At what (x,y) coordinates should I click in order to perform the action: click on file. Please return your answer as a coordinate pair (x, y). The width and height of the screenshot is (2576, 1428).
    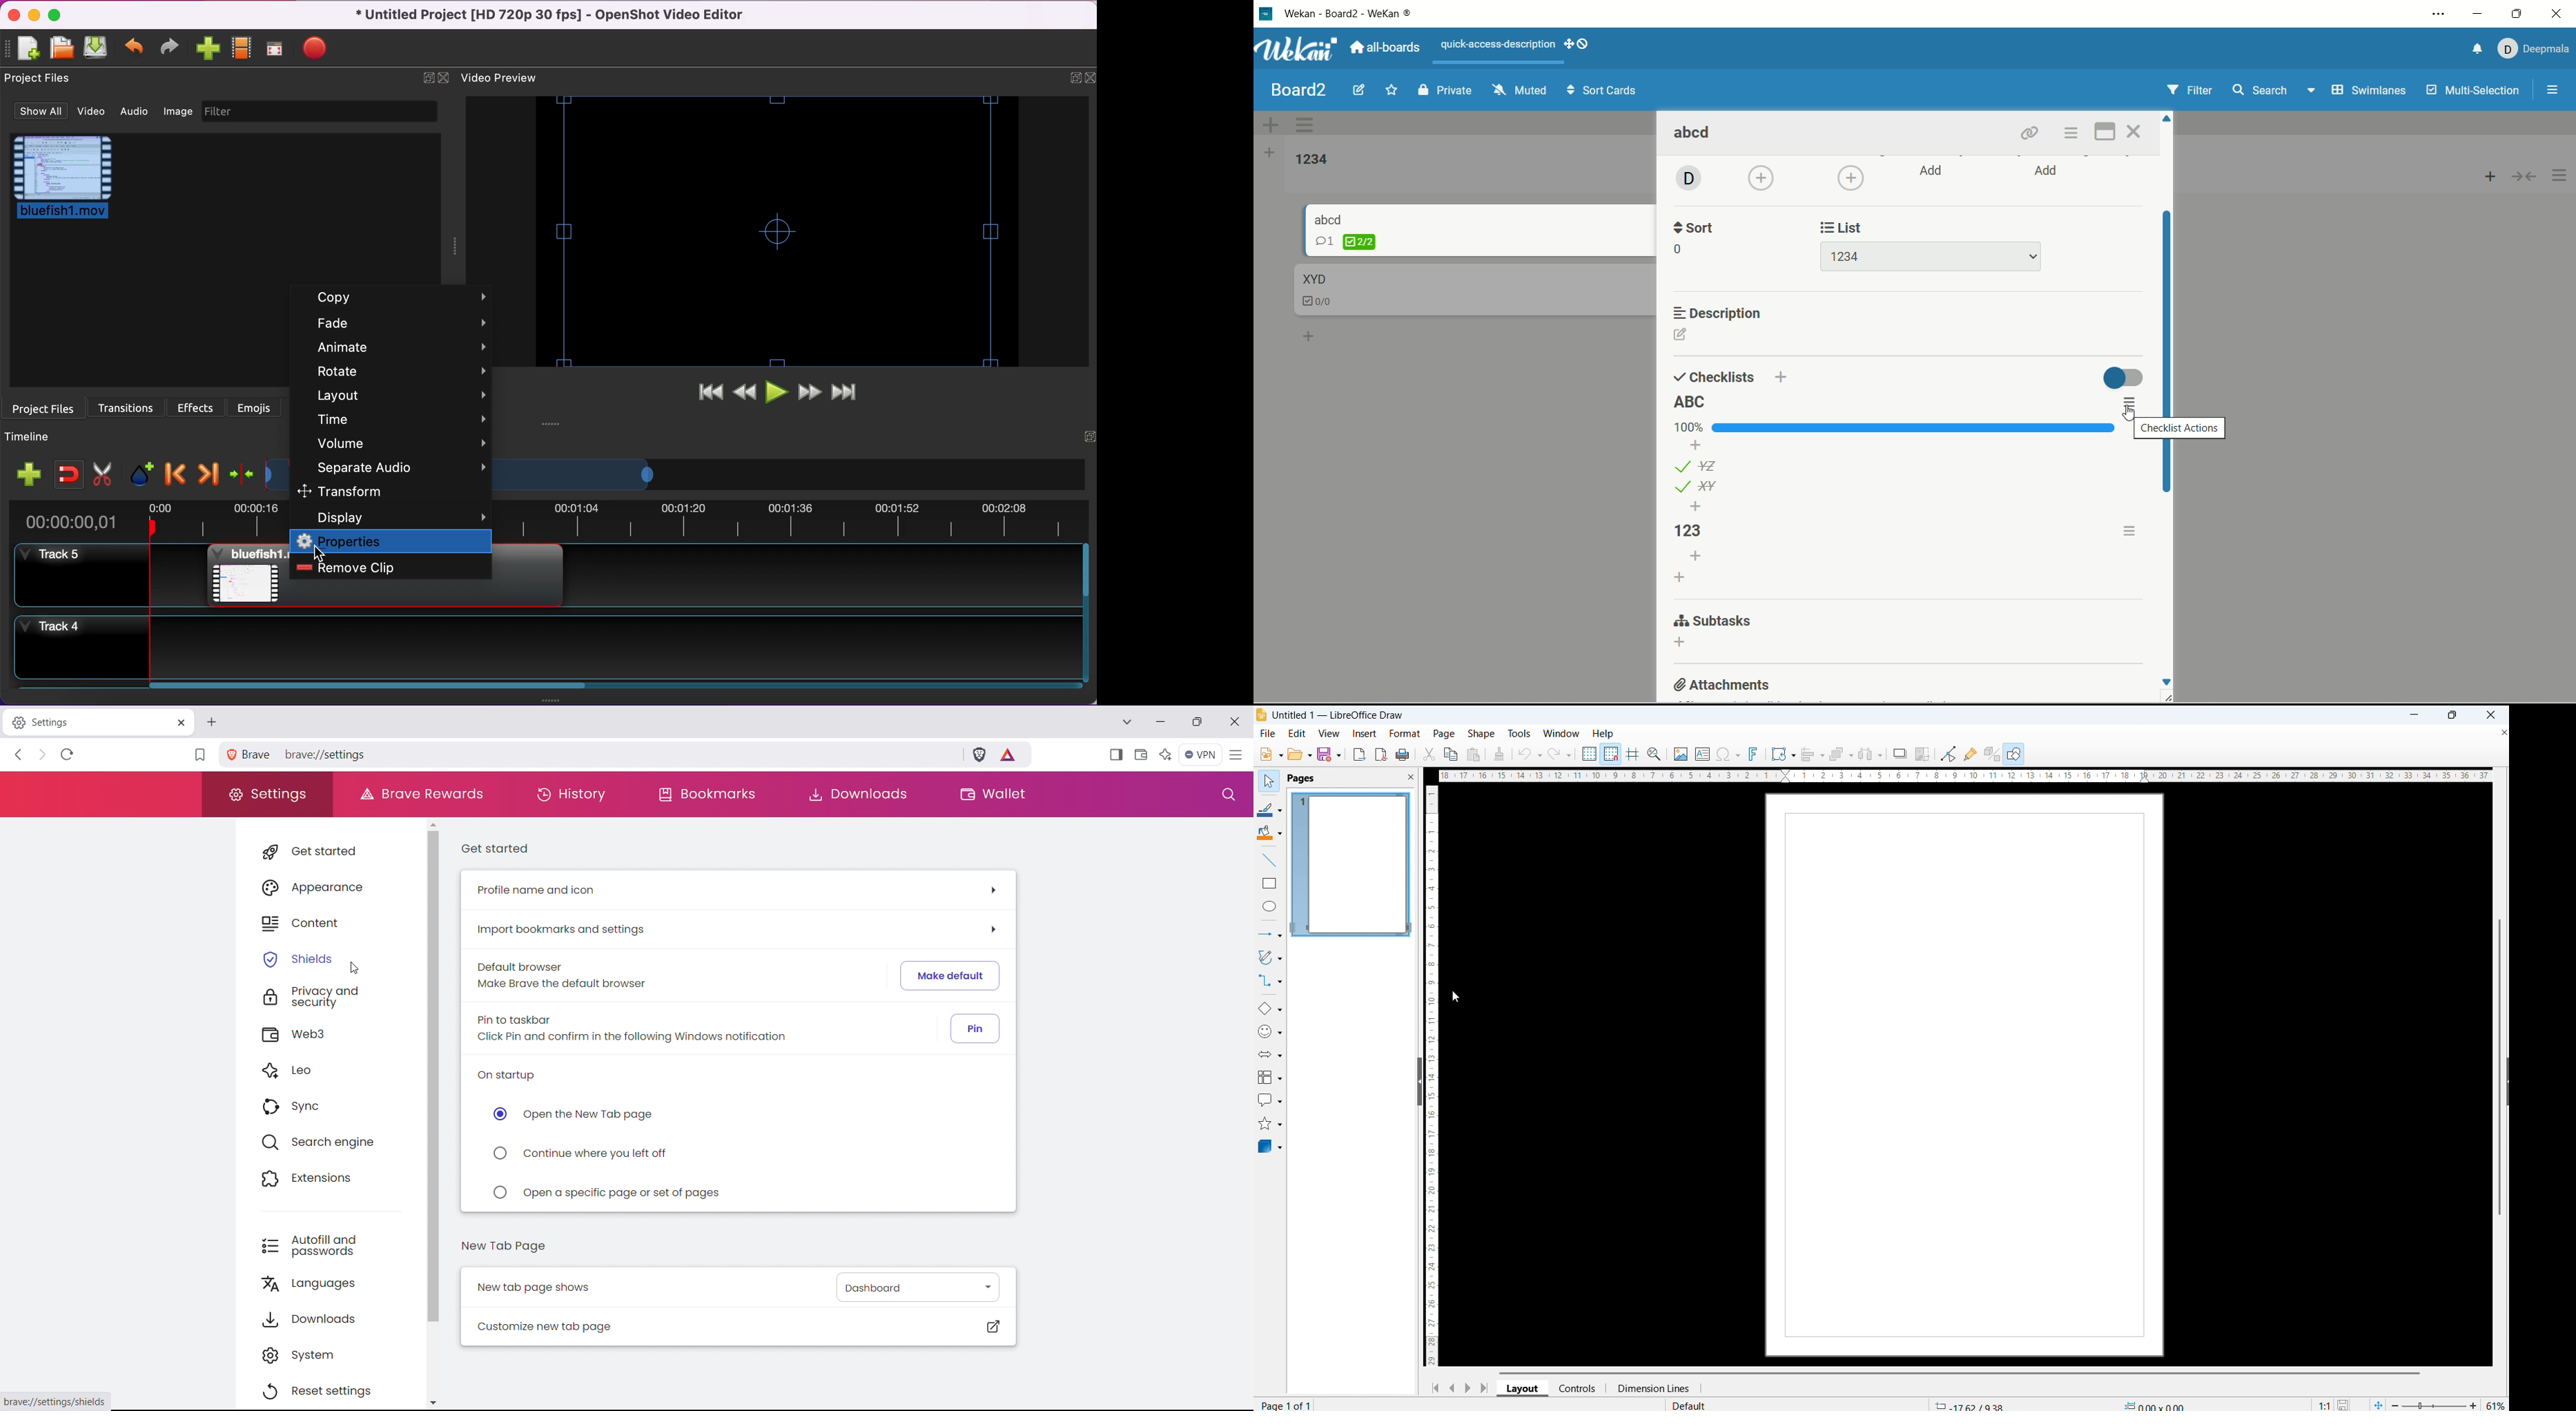
    Looking at the image, I should click on (1268, 734).